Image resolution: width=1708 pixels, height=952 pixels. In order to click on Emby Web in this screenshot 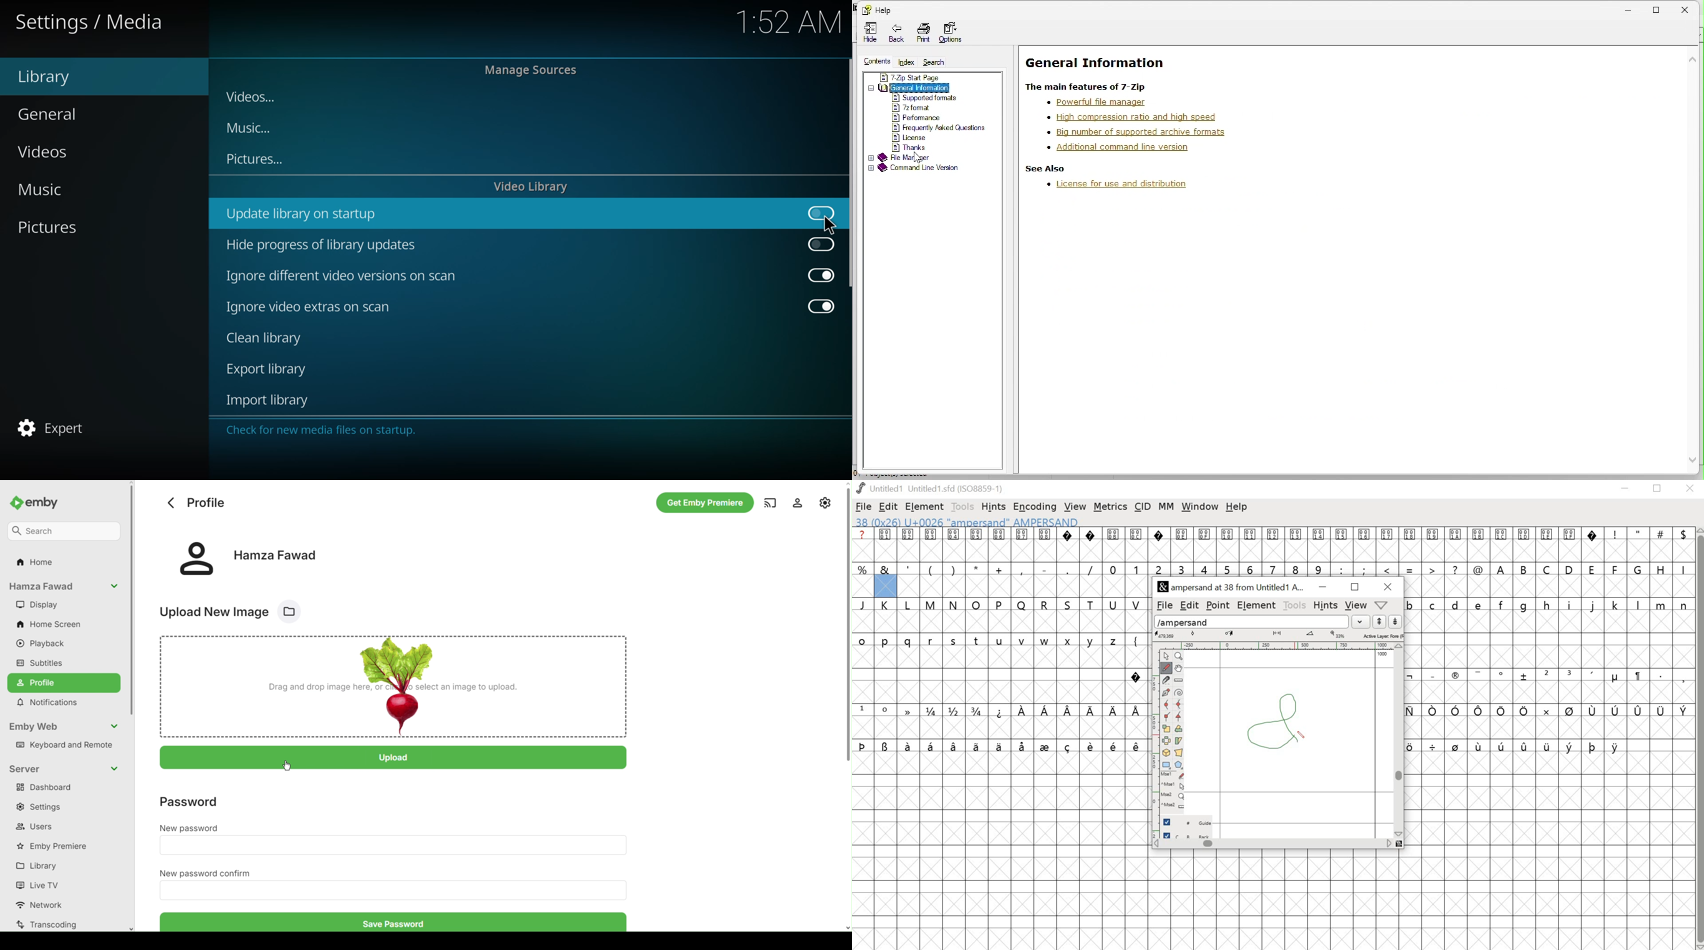, I will do `click(65, 727)`.